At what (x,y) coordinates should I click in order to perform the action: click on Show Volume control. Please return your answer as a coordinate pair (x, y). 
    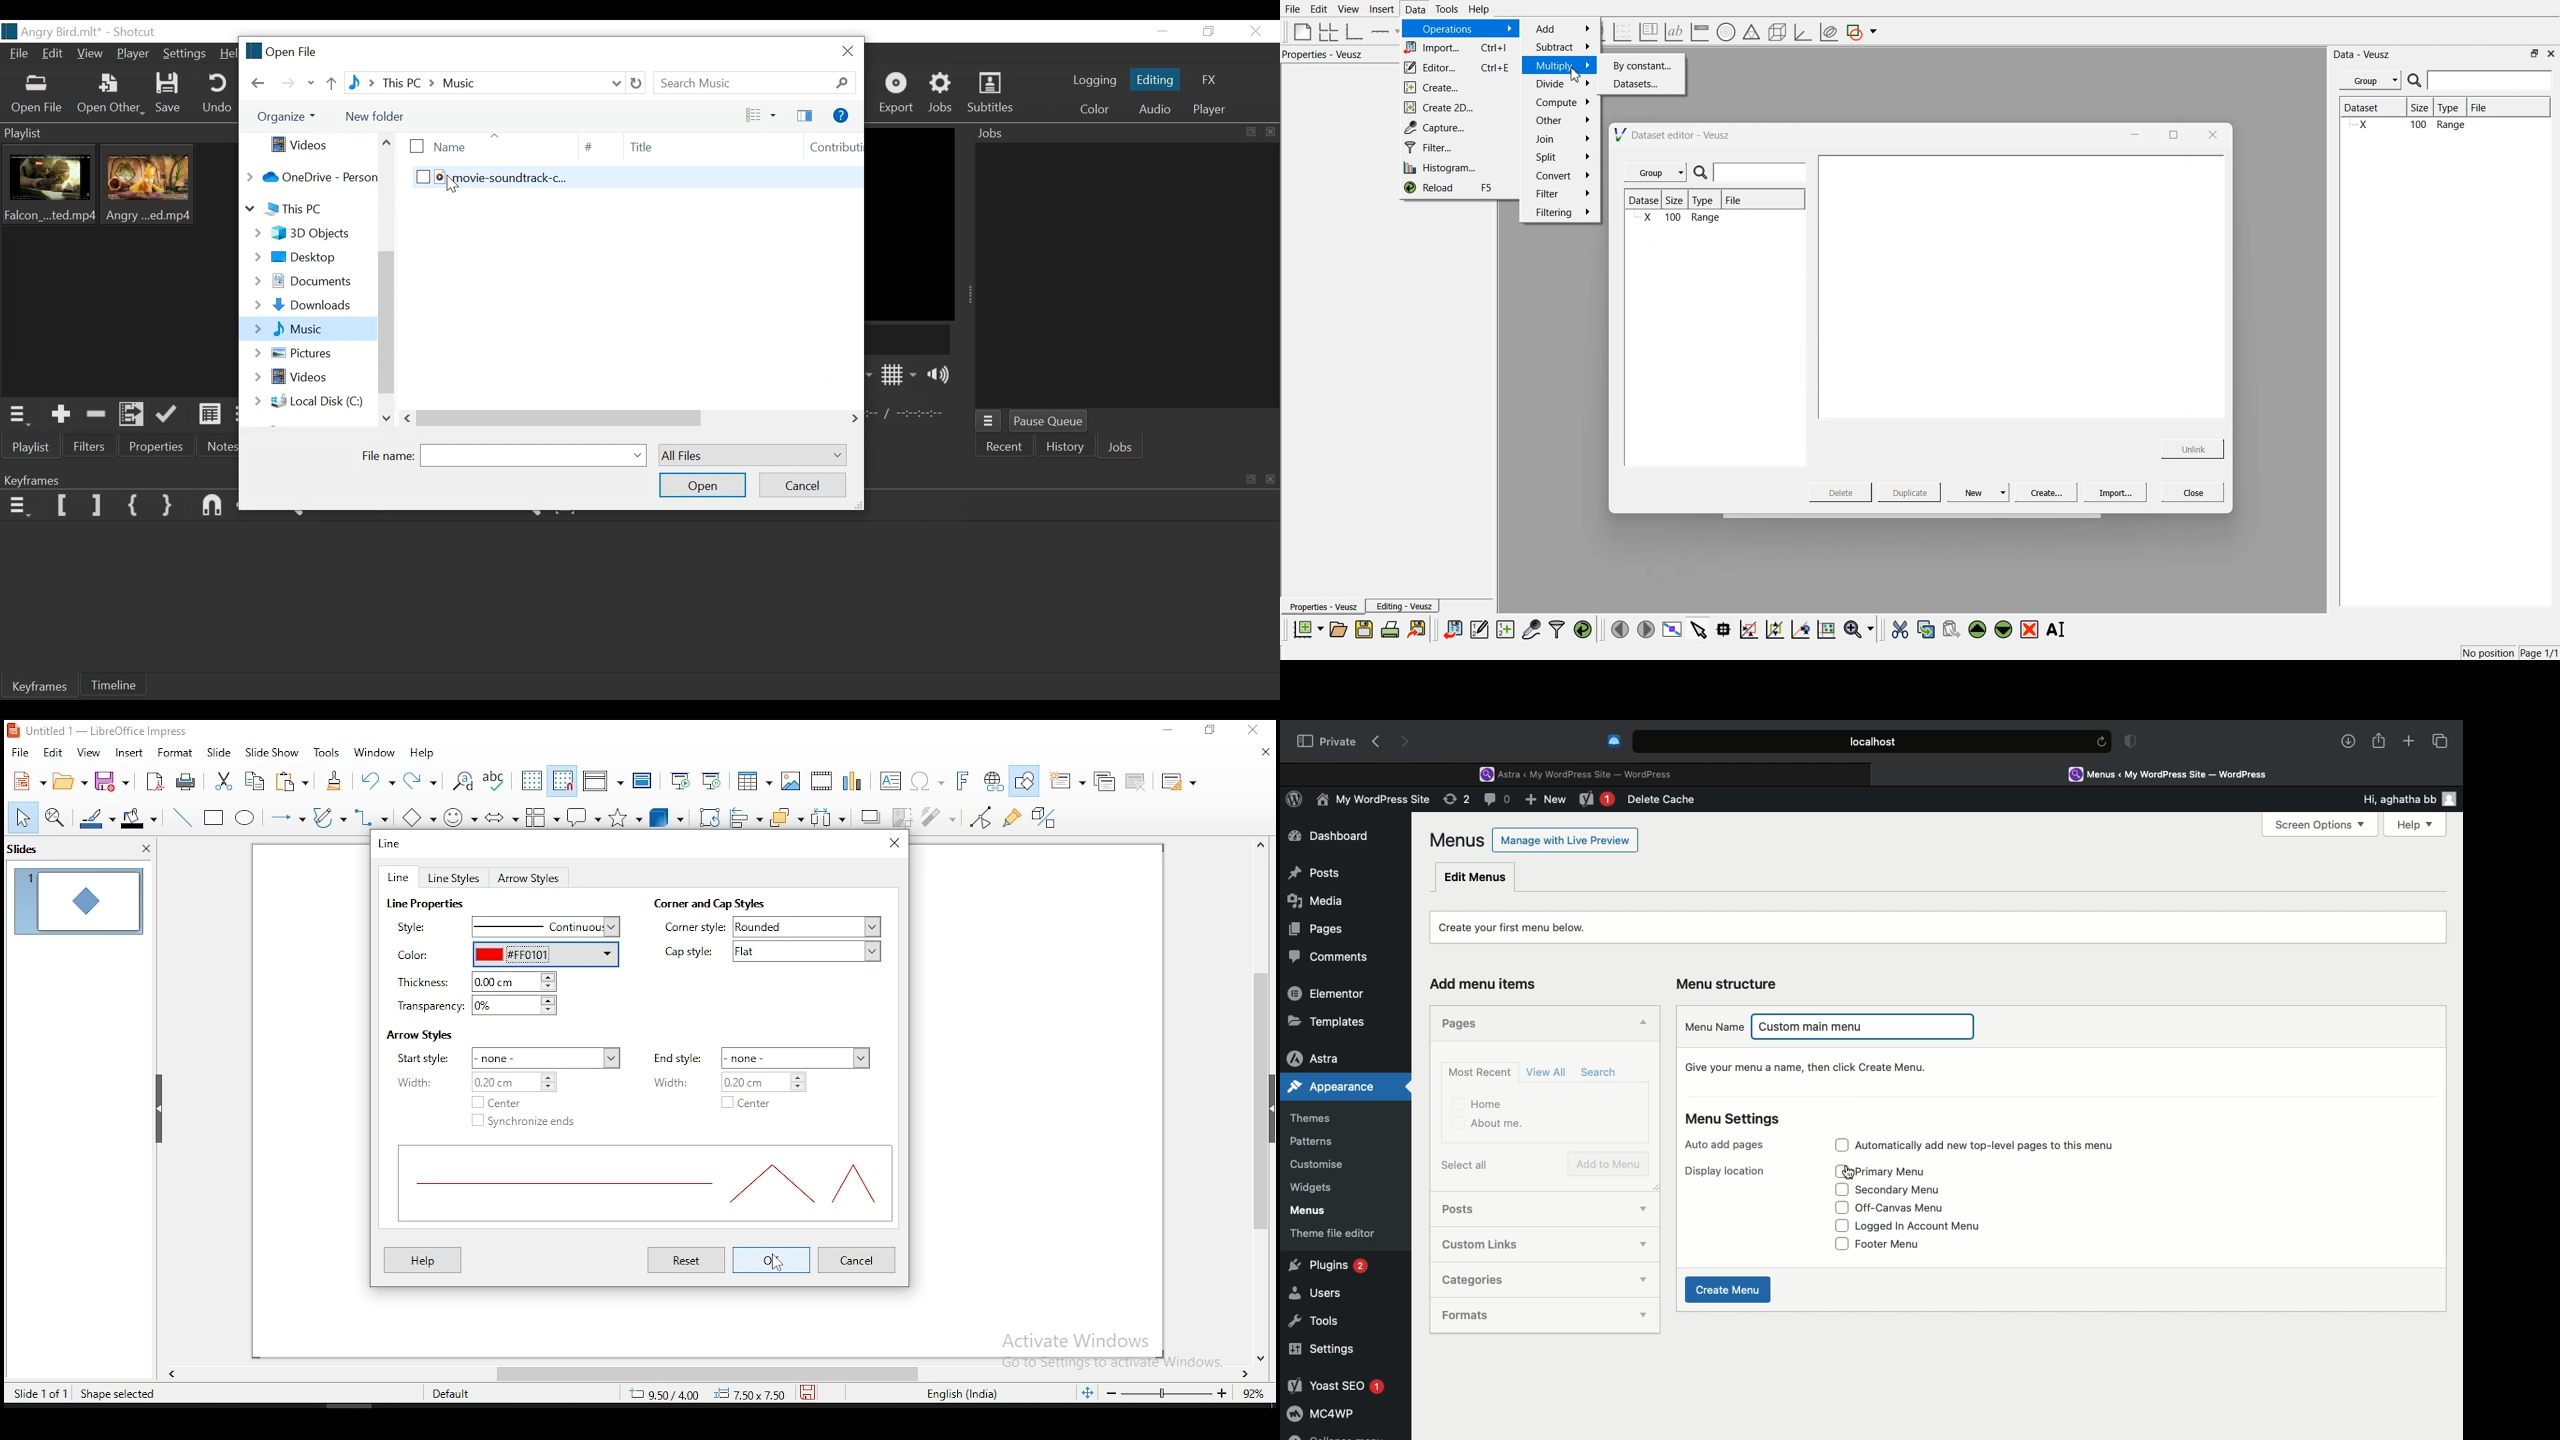
    Looking at the image, I should click on (942, 376).